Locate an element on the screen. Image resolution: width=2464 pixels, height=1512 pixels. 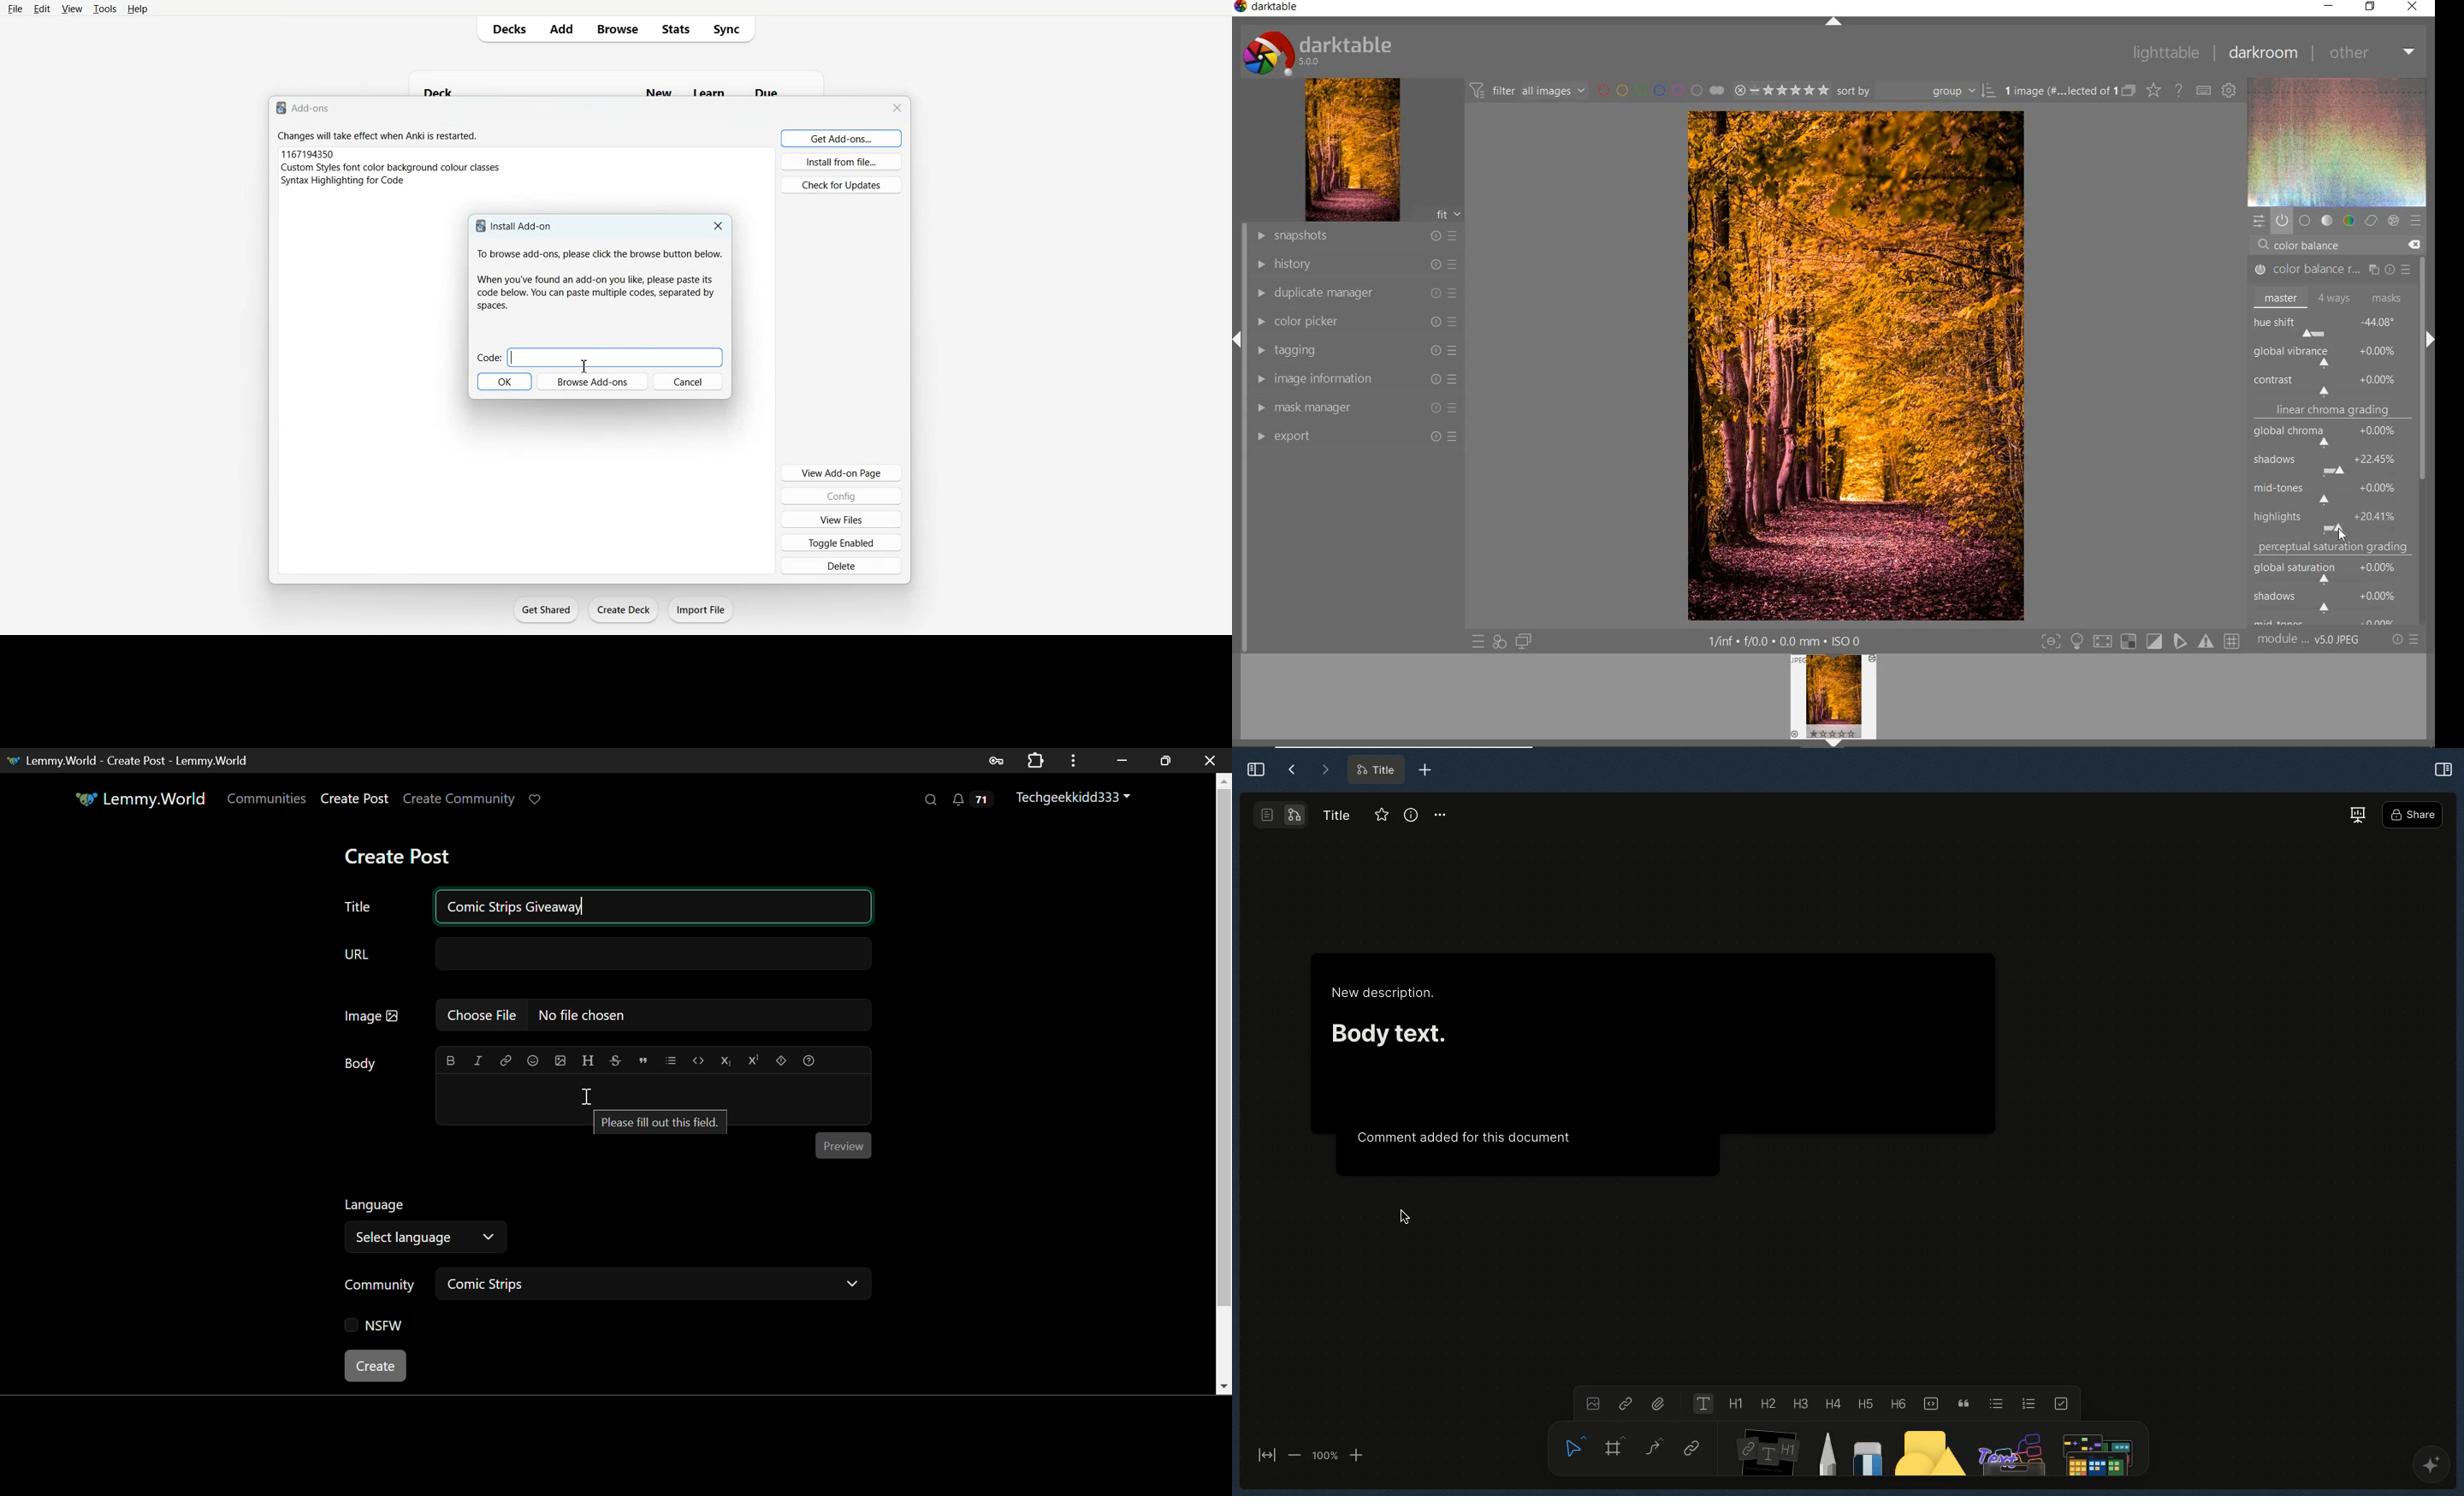
quick access panel is located at coordinates (2257, 221).